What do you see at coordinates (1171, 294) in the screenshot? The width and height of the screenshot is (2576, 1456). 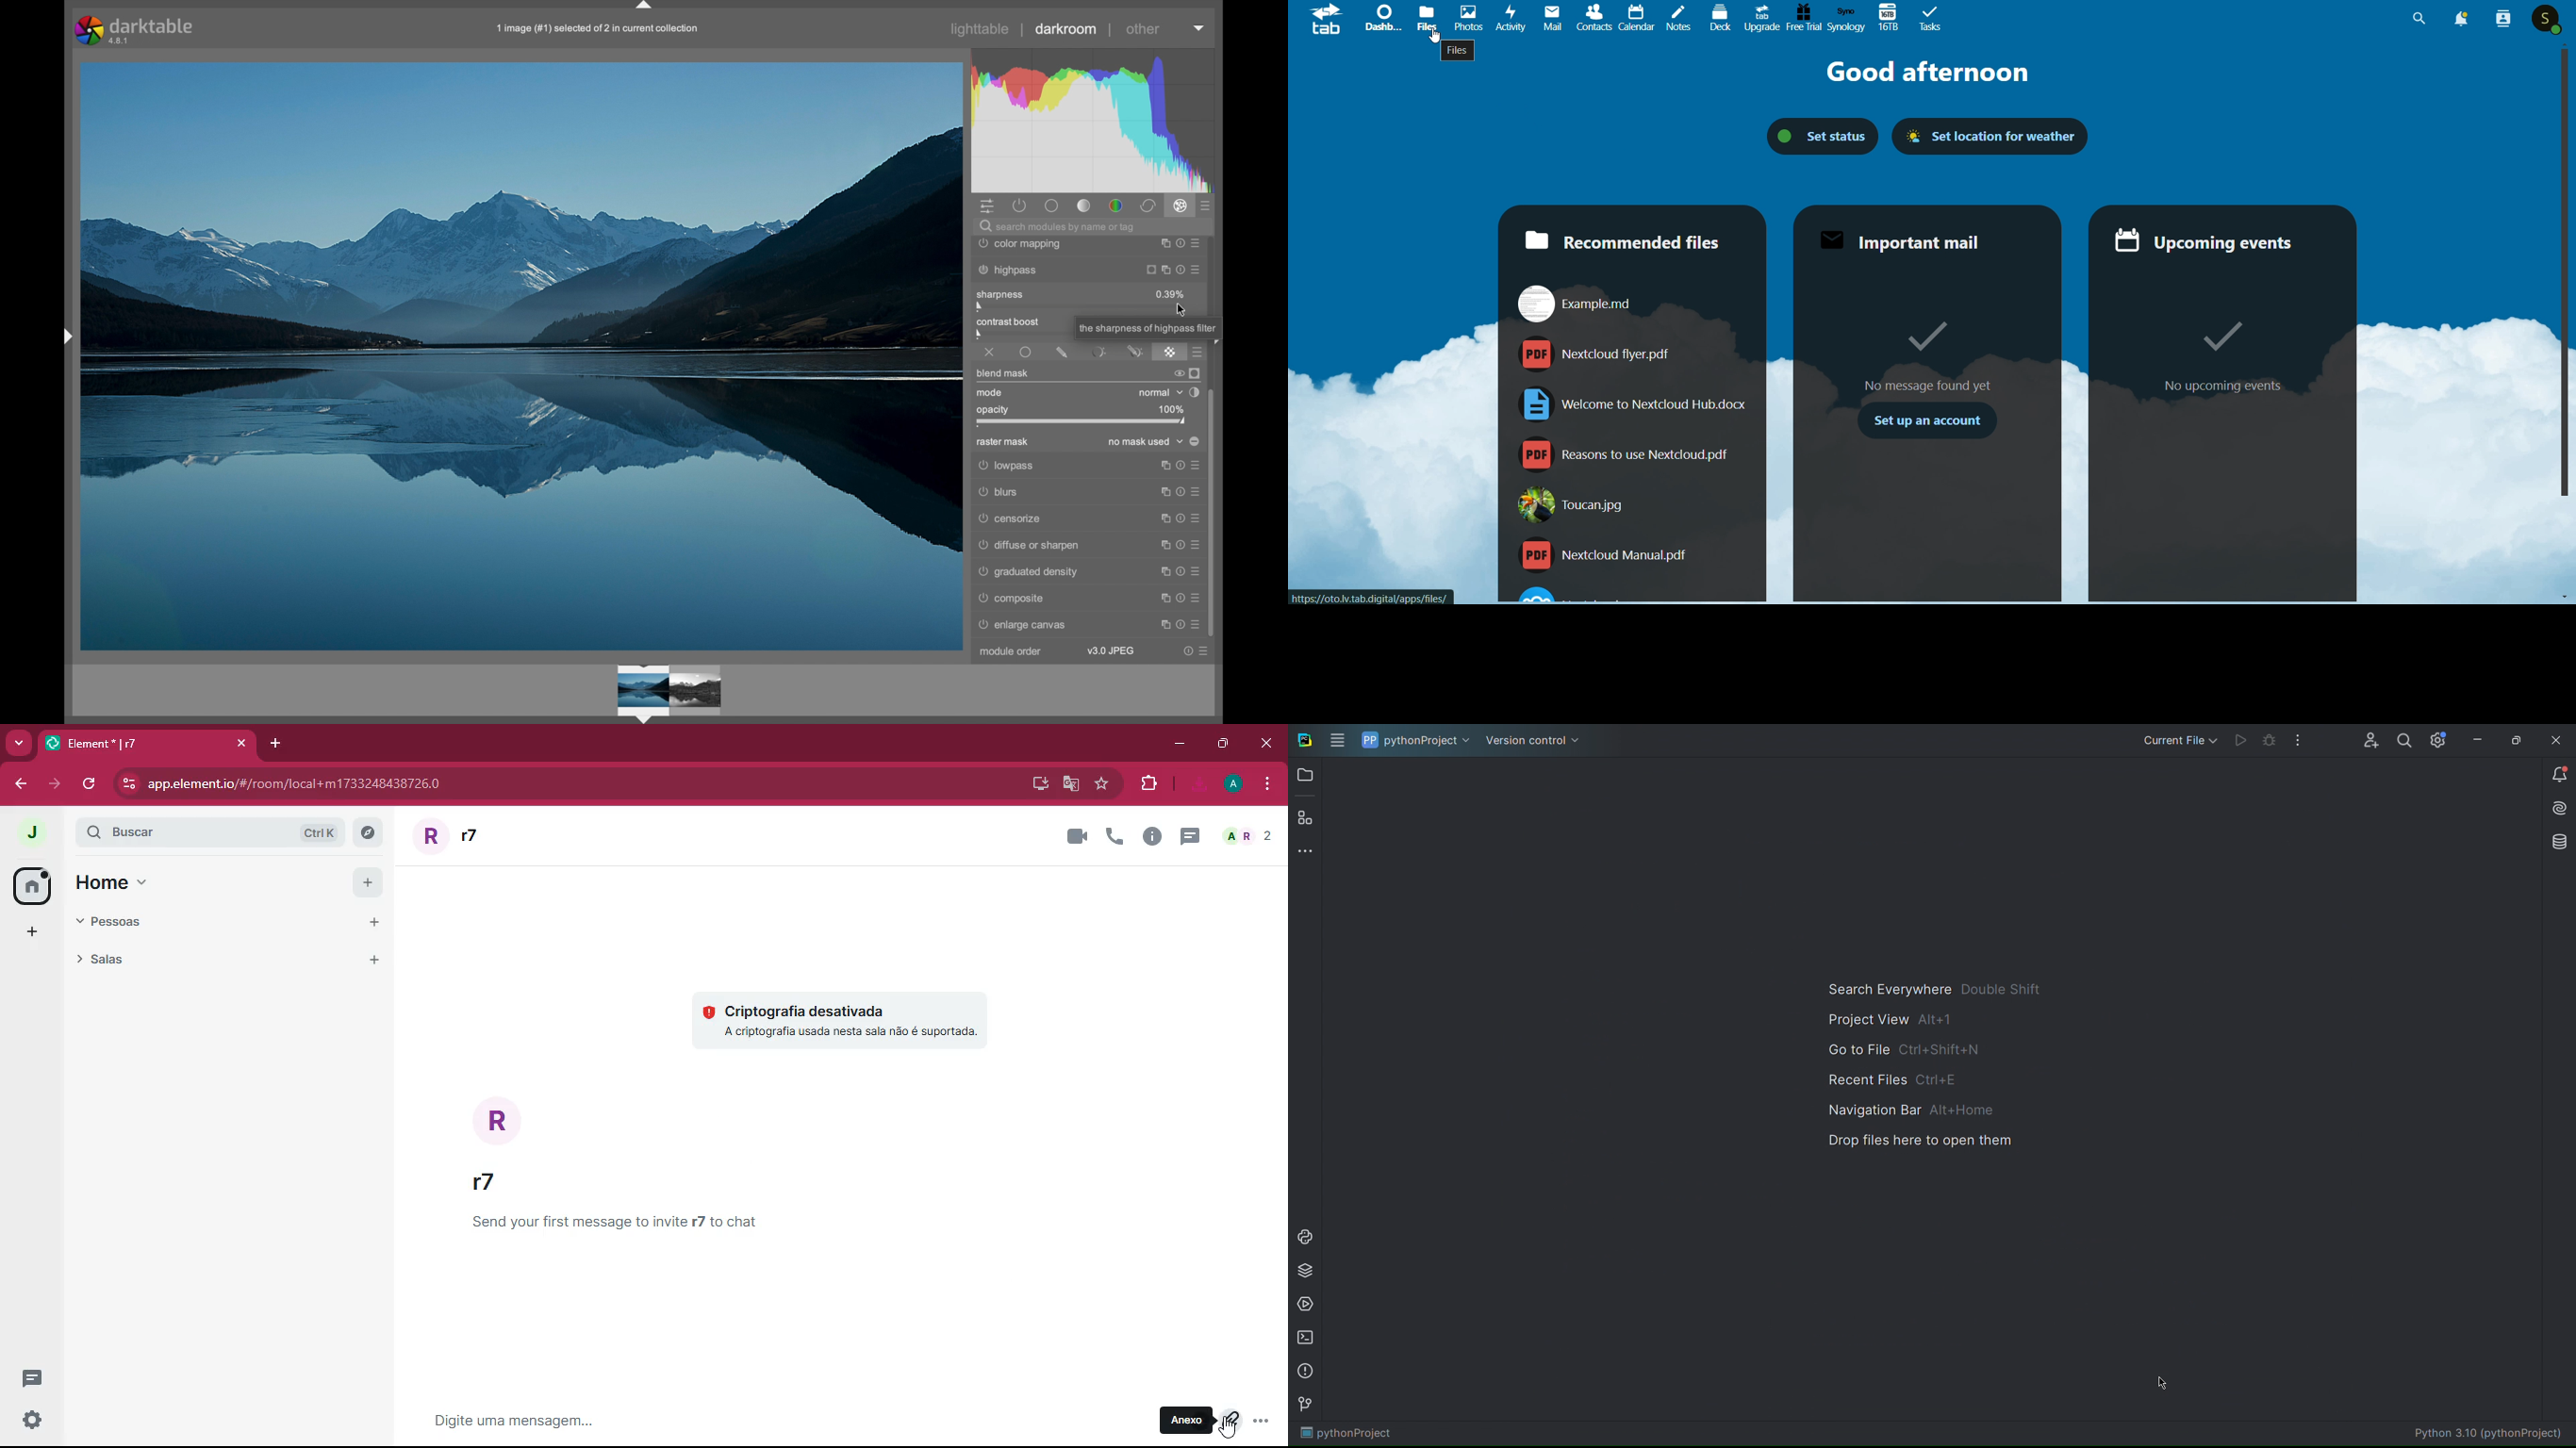 I see `0.39%` at bounding box center [1171, 294].